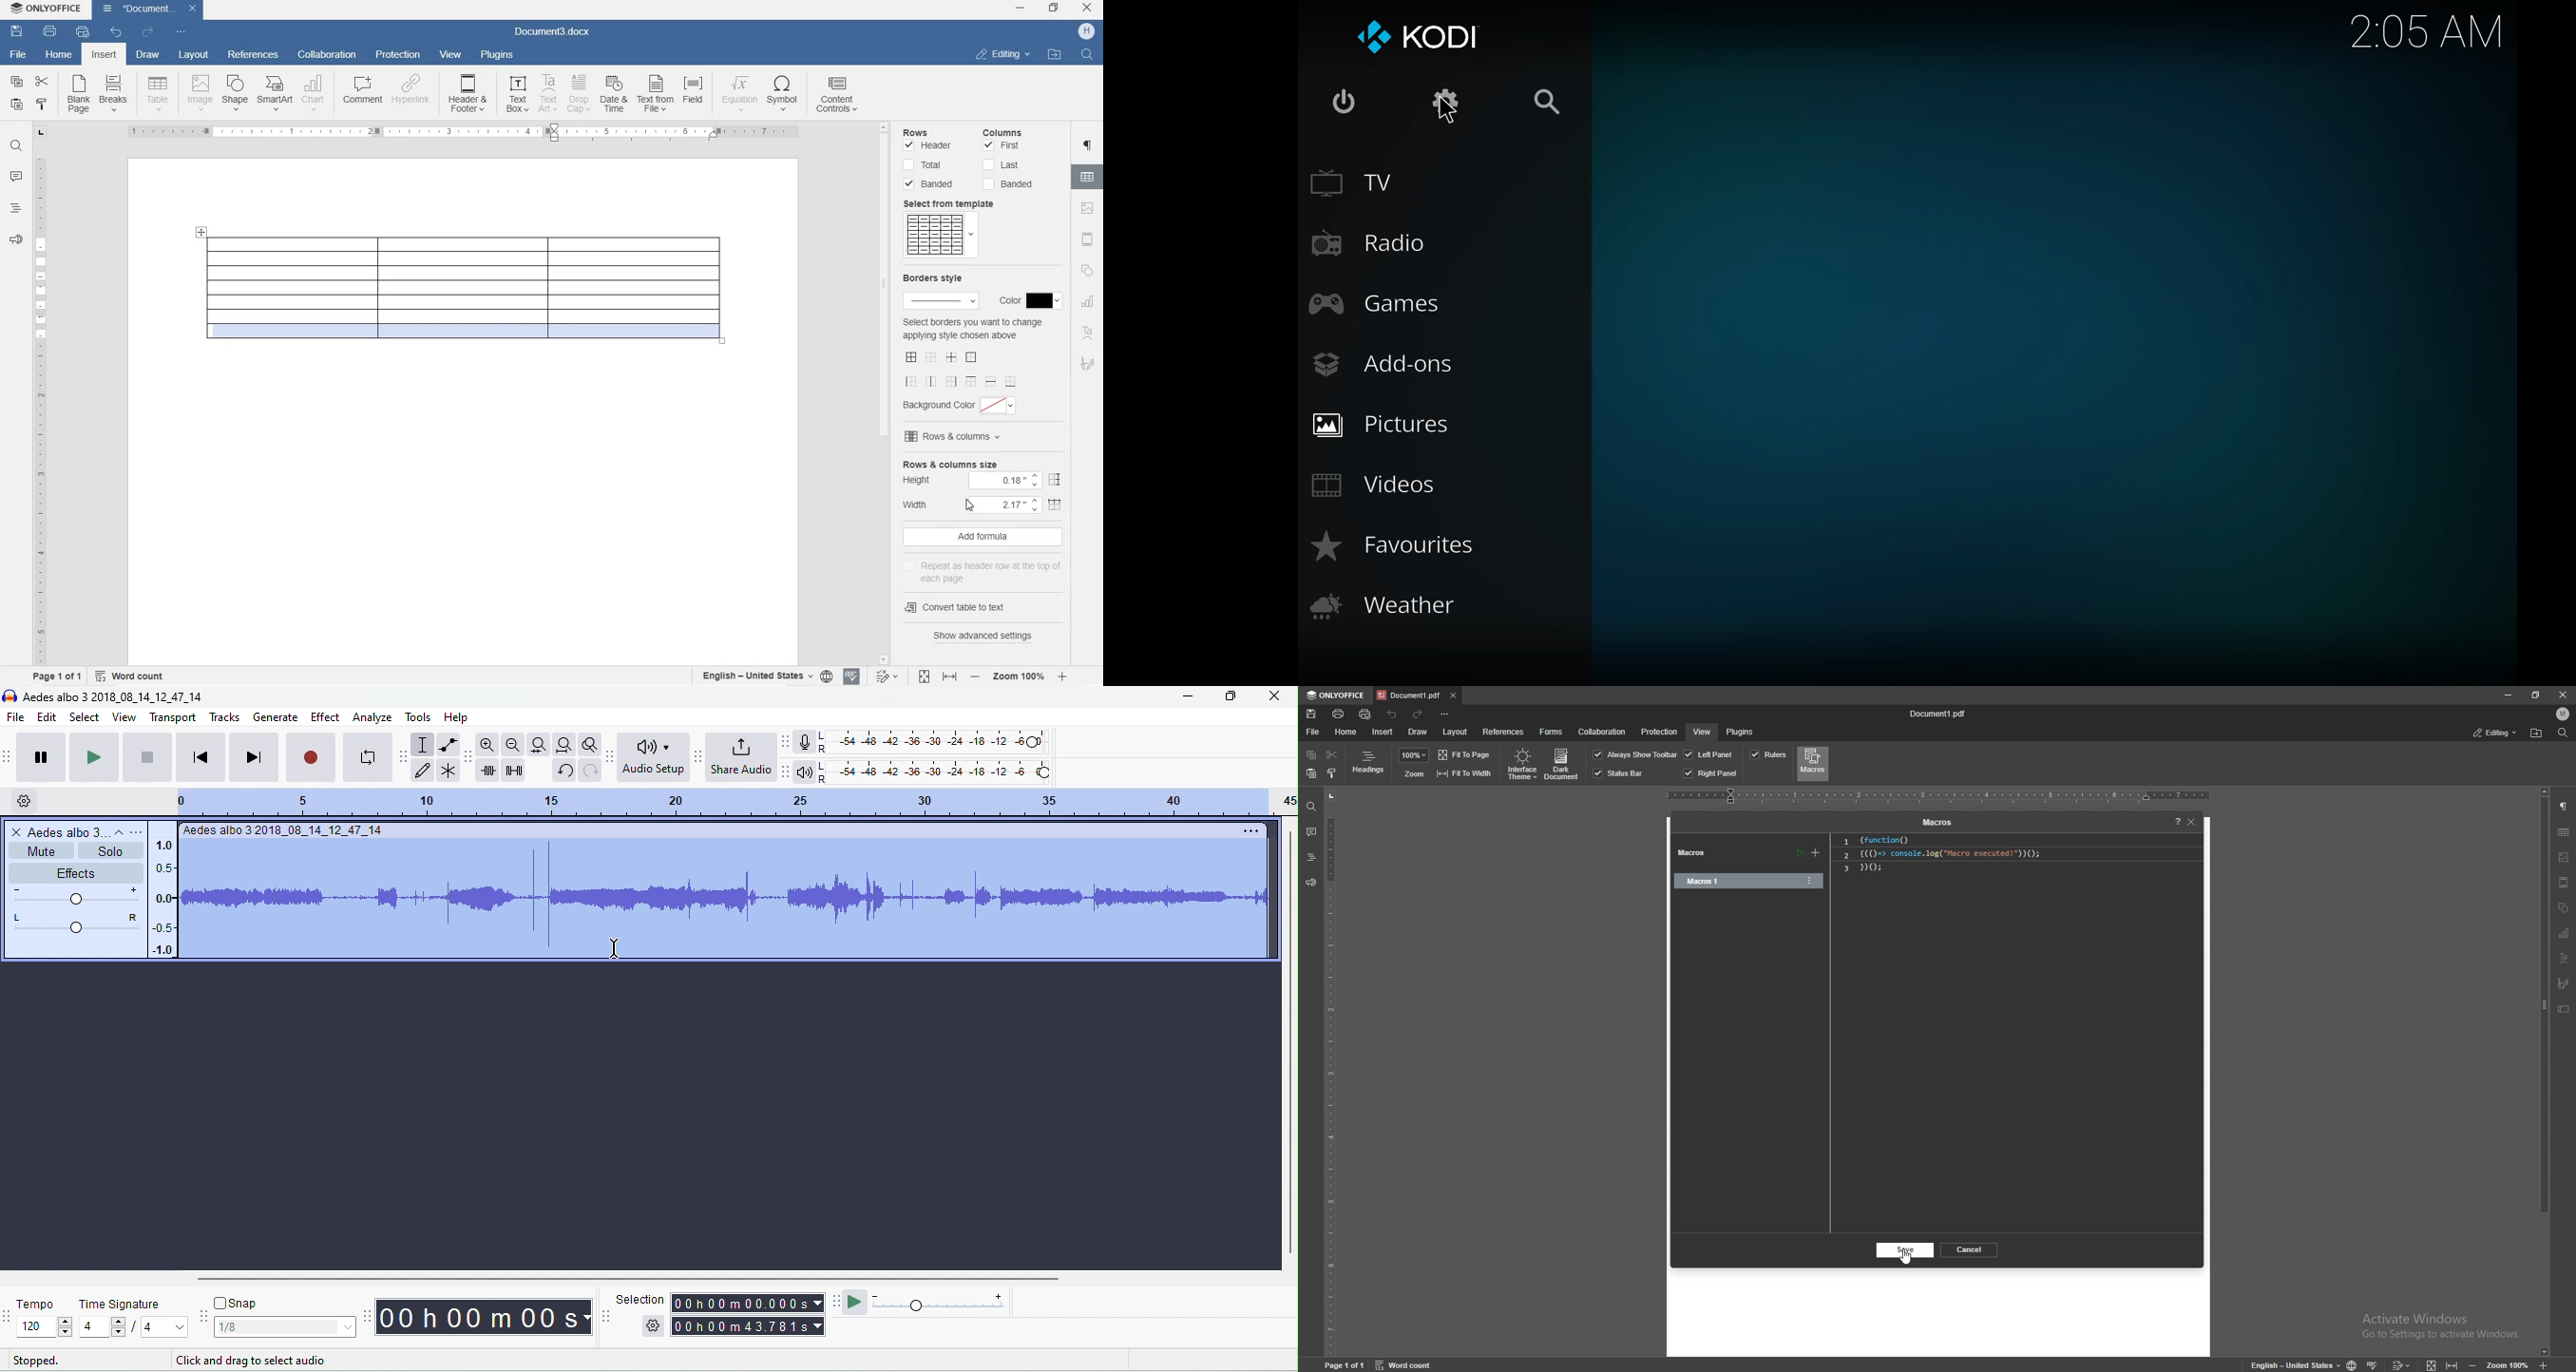 This screenshot has height=1372, width=2576. Describe the element at coordinates (311, 756) in the screenshot. I see `record` at that location.